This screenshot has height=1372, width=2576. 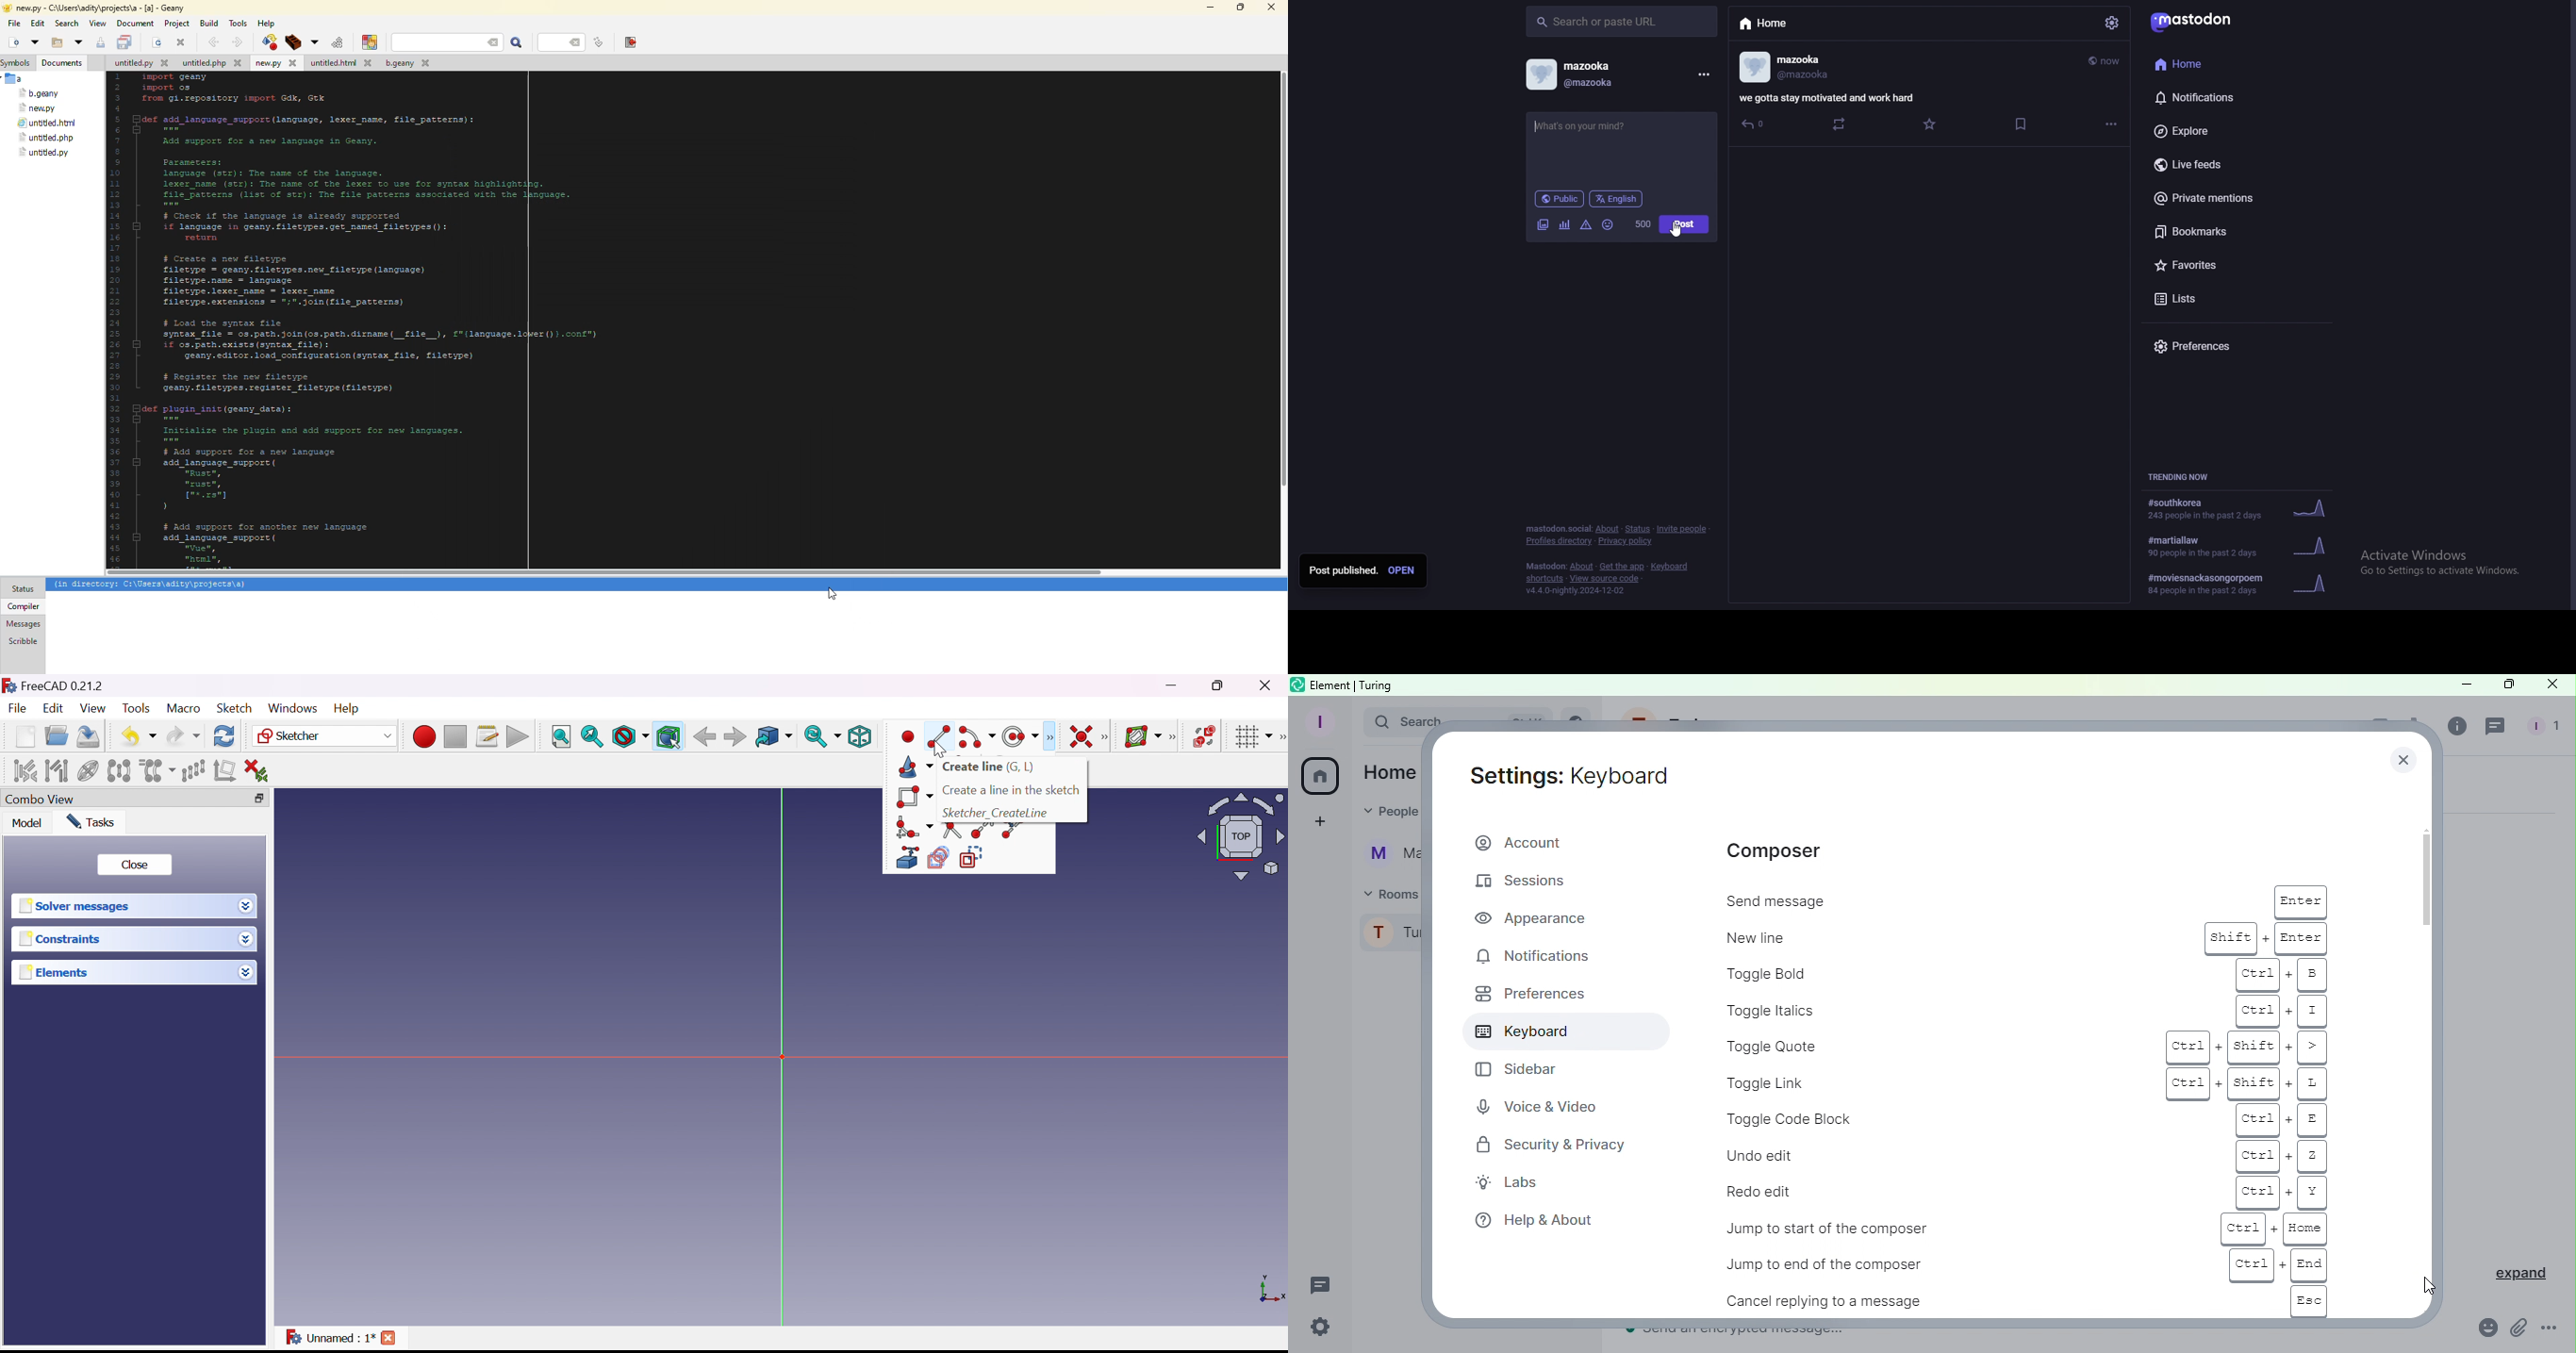 What do you see at coordinates (1676, 230) in the screenshot?
I see `cursor` at bounding box center [1676, 230].